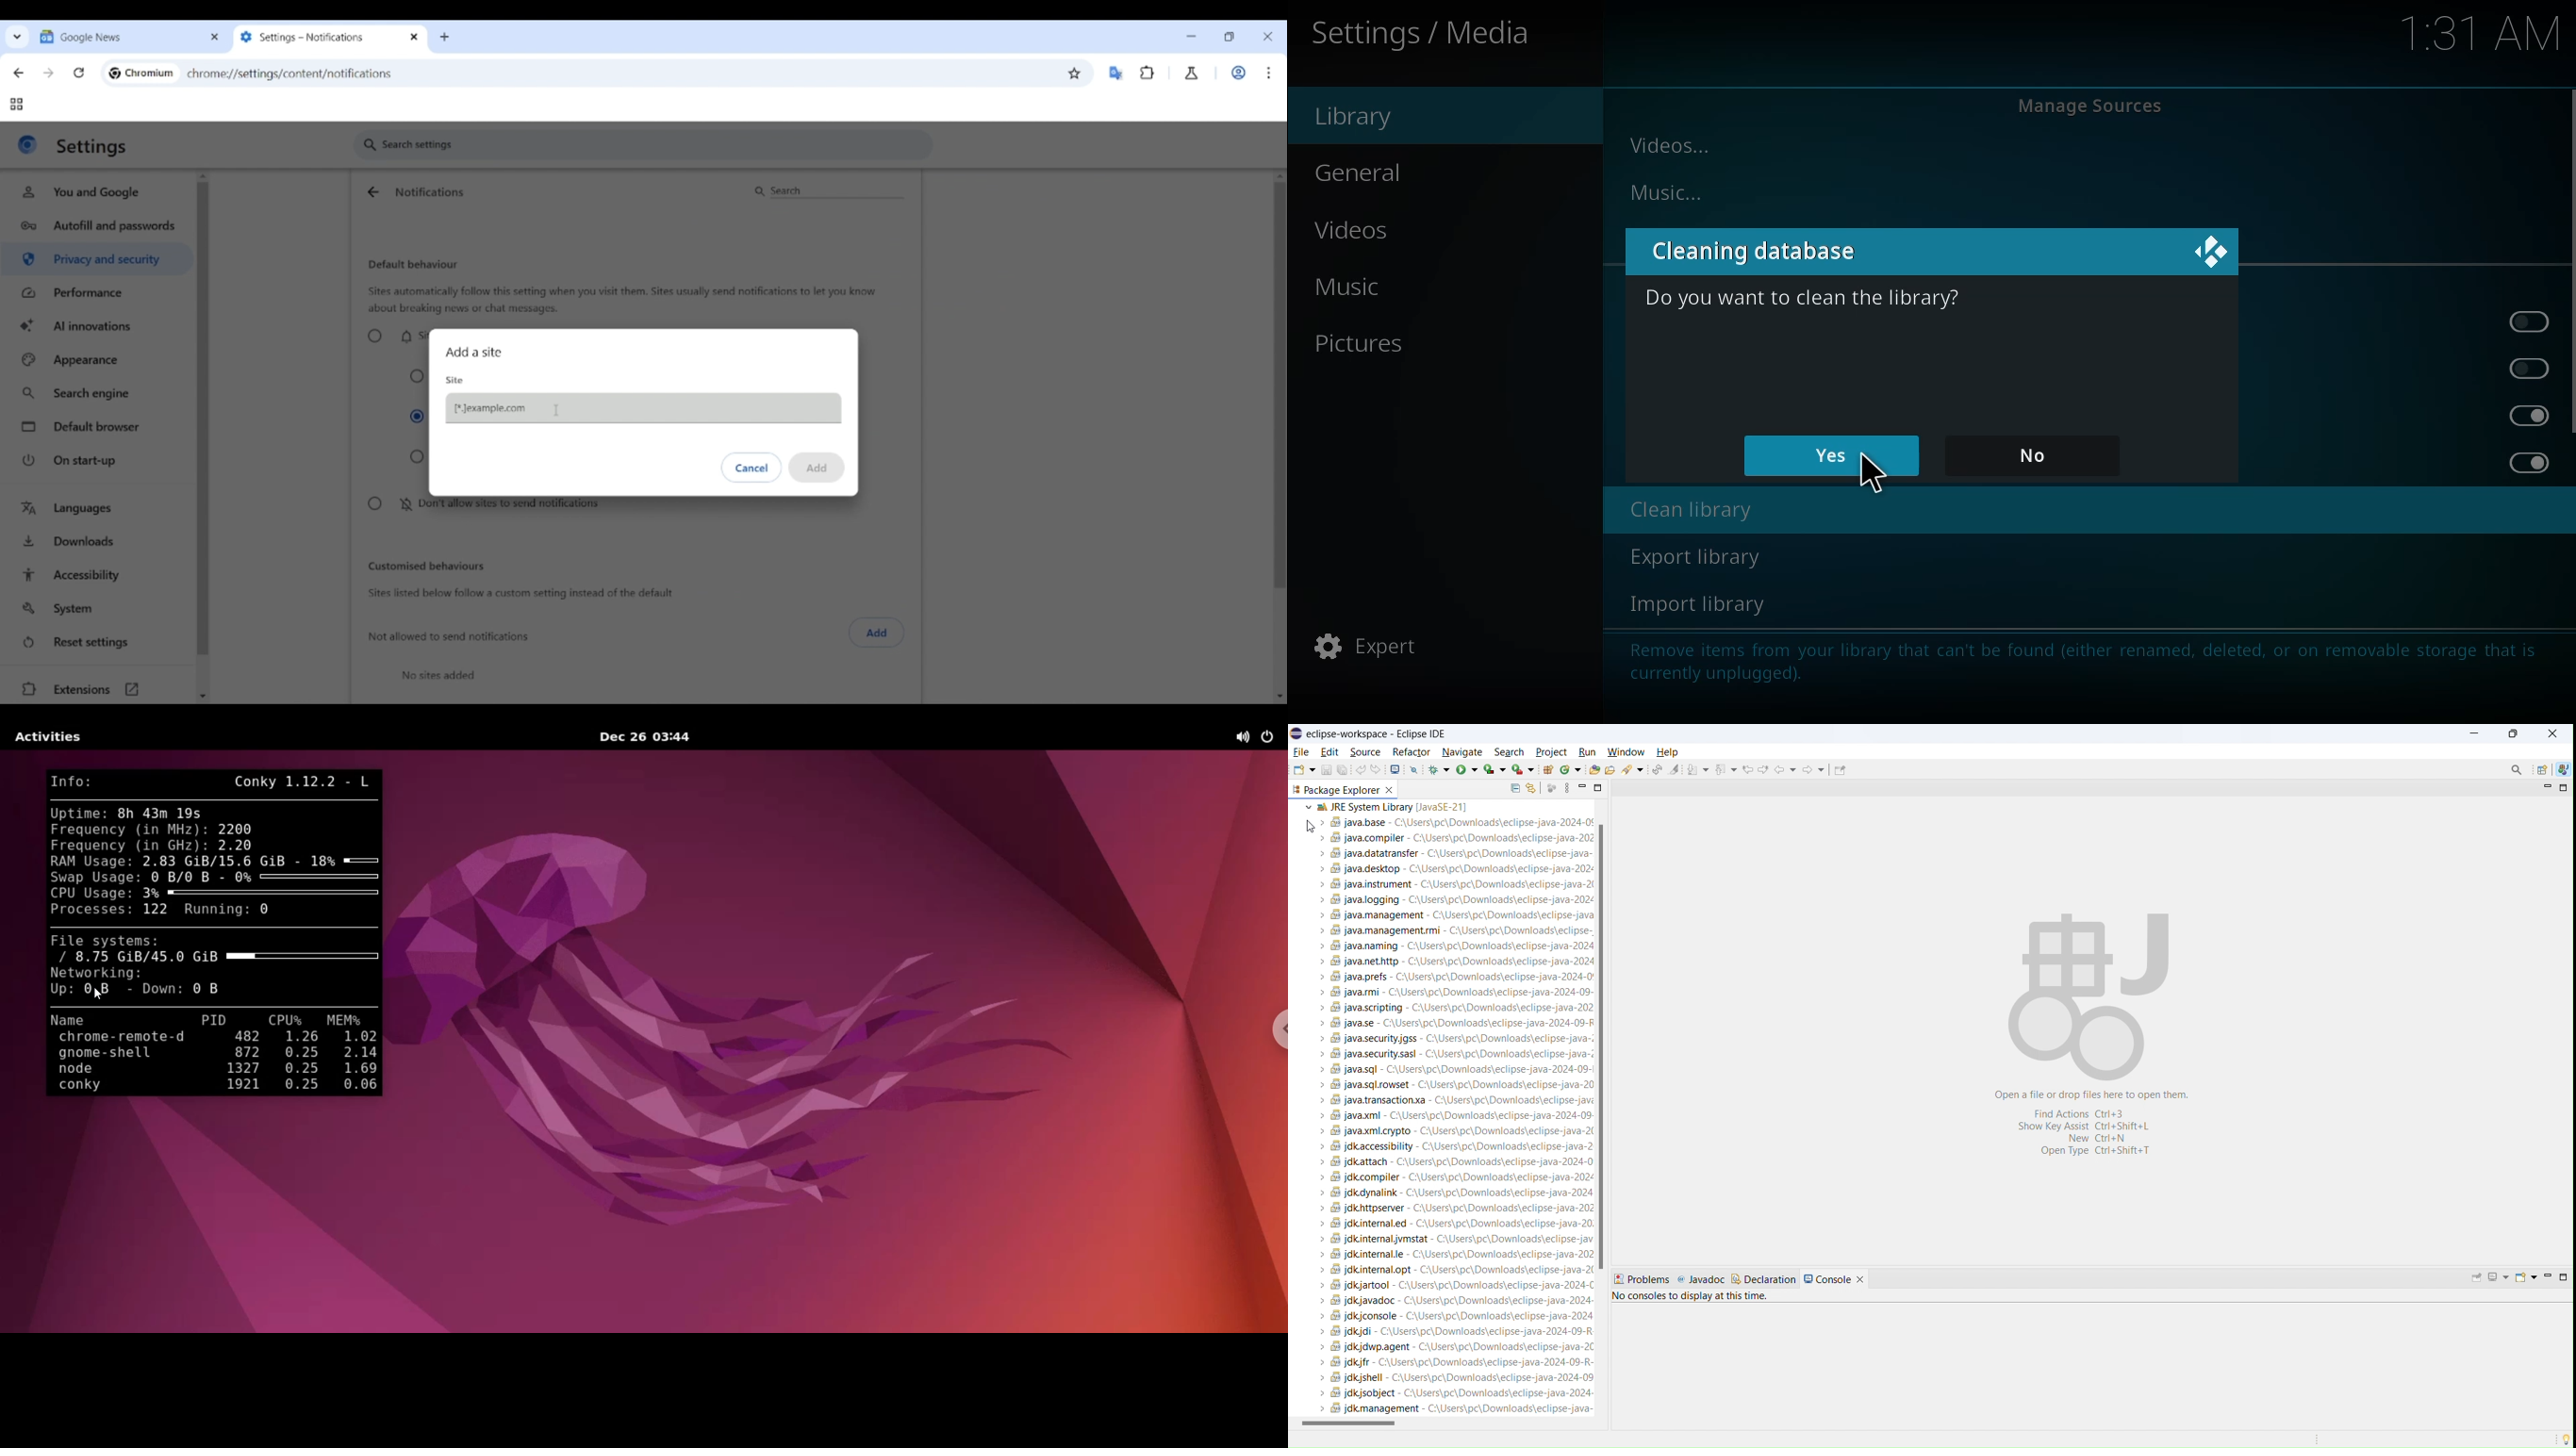  I want to click on clean library, so click(1689, 511).